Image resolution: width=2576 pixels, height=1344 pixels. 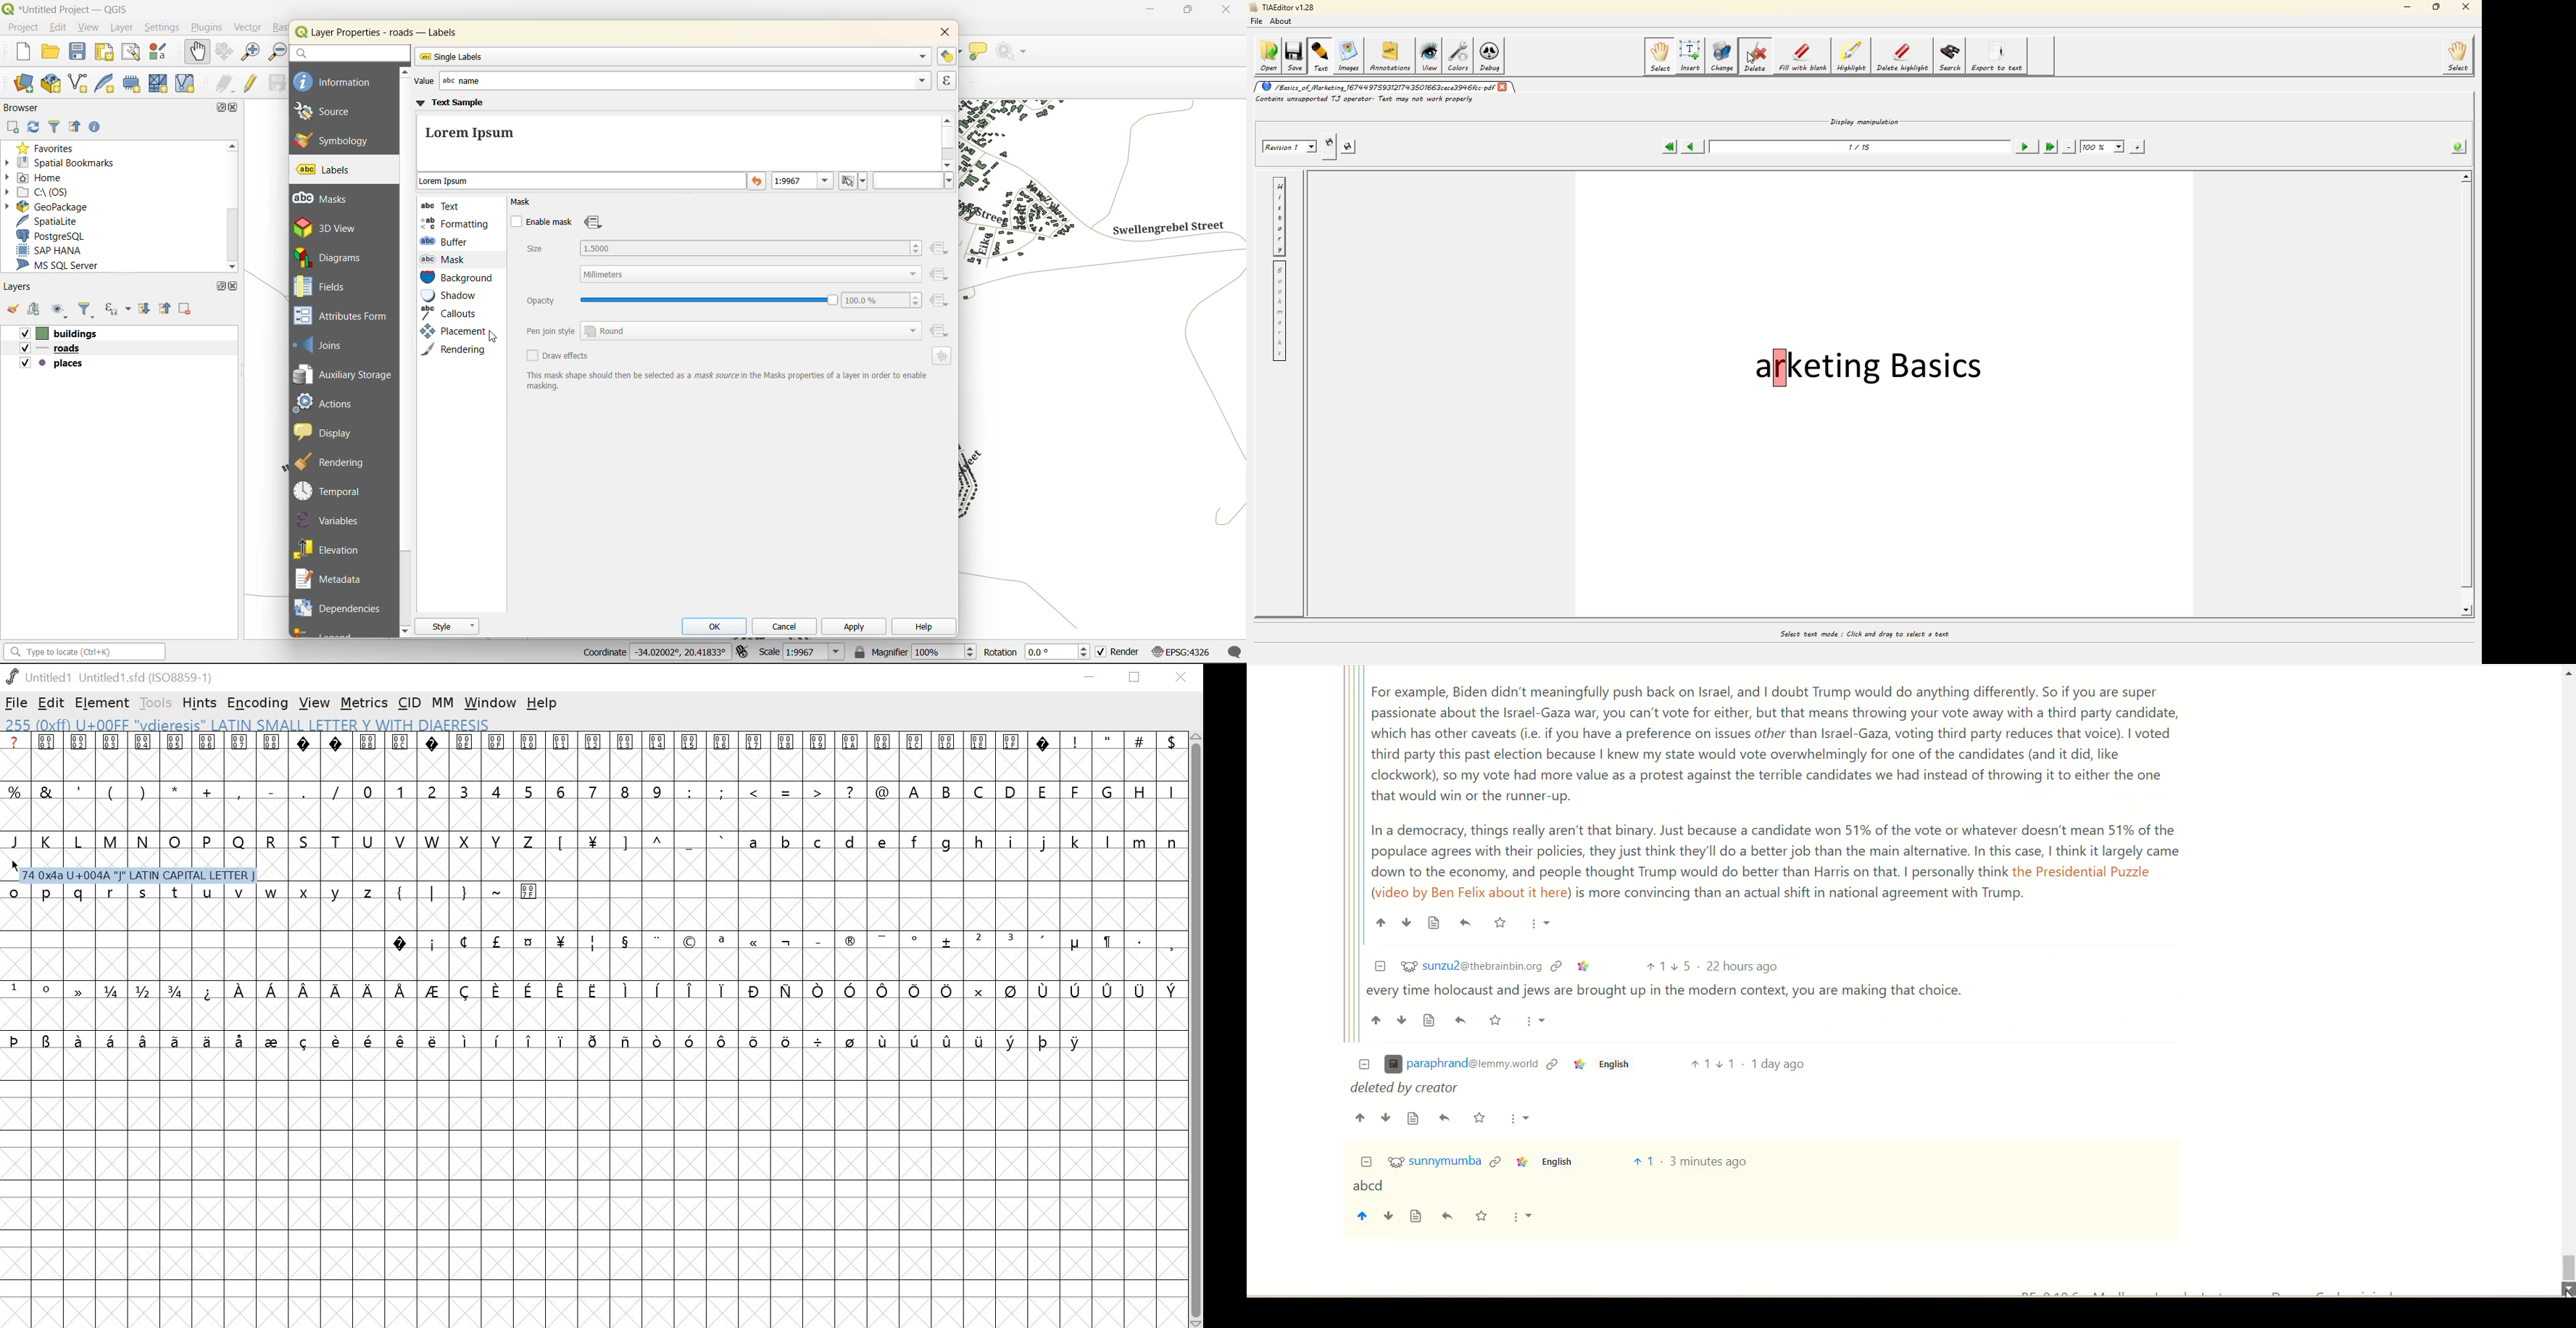 What do you see at coordinates (129, 52) in the screenshot?
I see `show layout` at bounding box center [129, 52].